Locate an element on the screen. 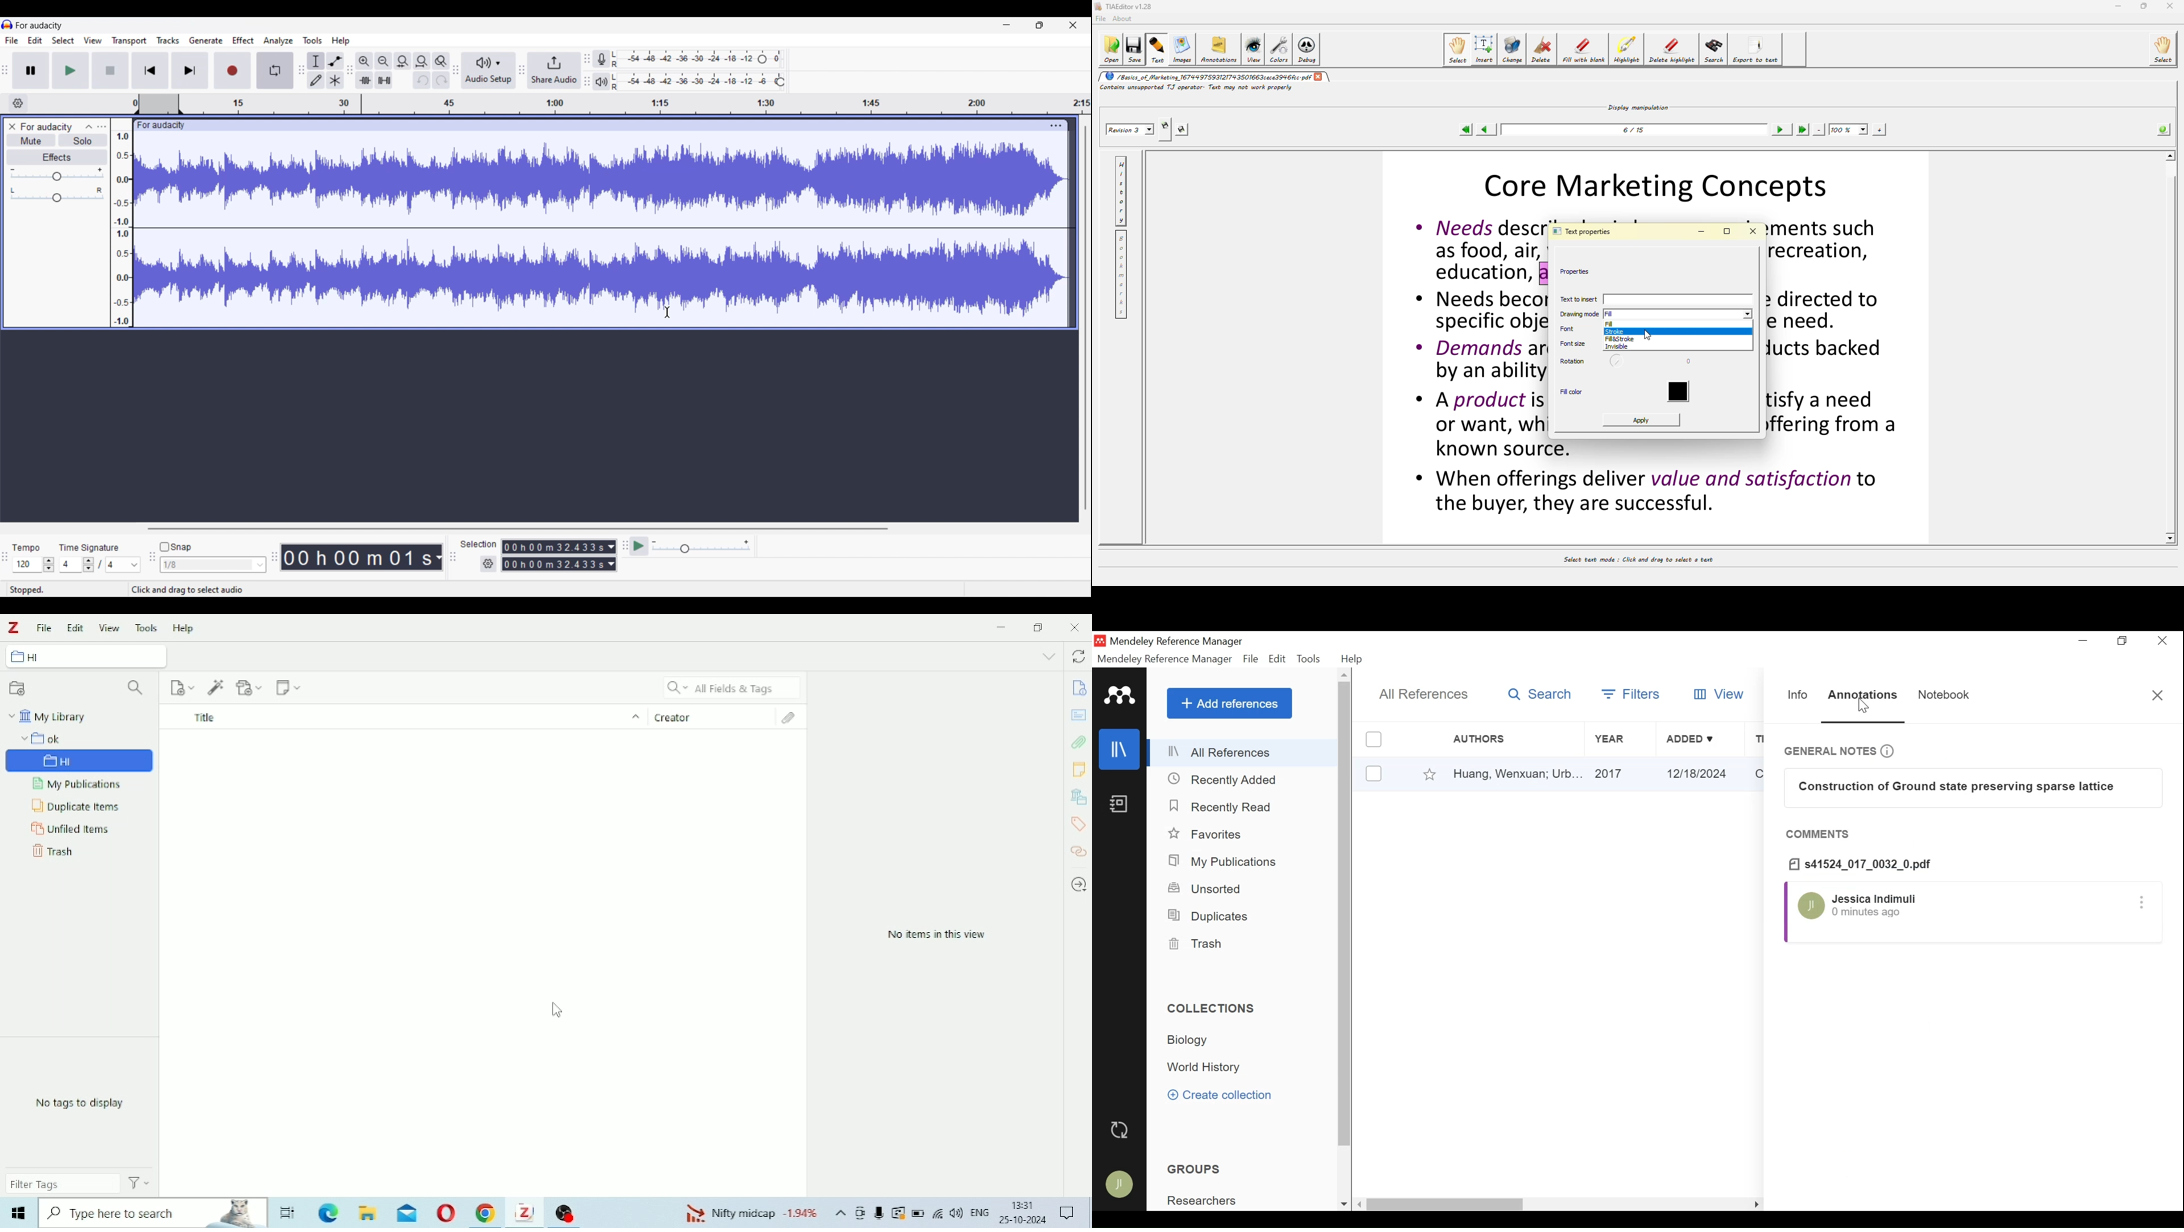 Image resolution: width=2184 pixels, height=1232 pixels. Collections is located at coordinates (1213, 1007).